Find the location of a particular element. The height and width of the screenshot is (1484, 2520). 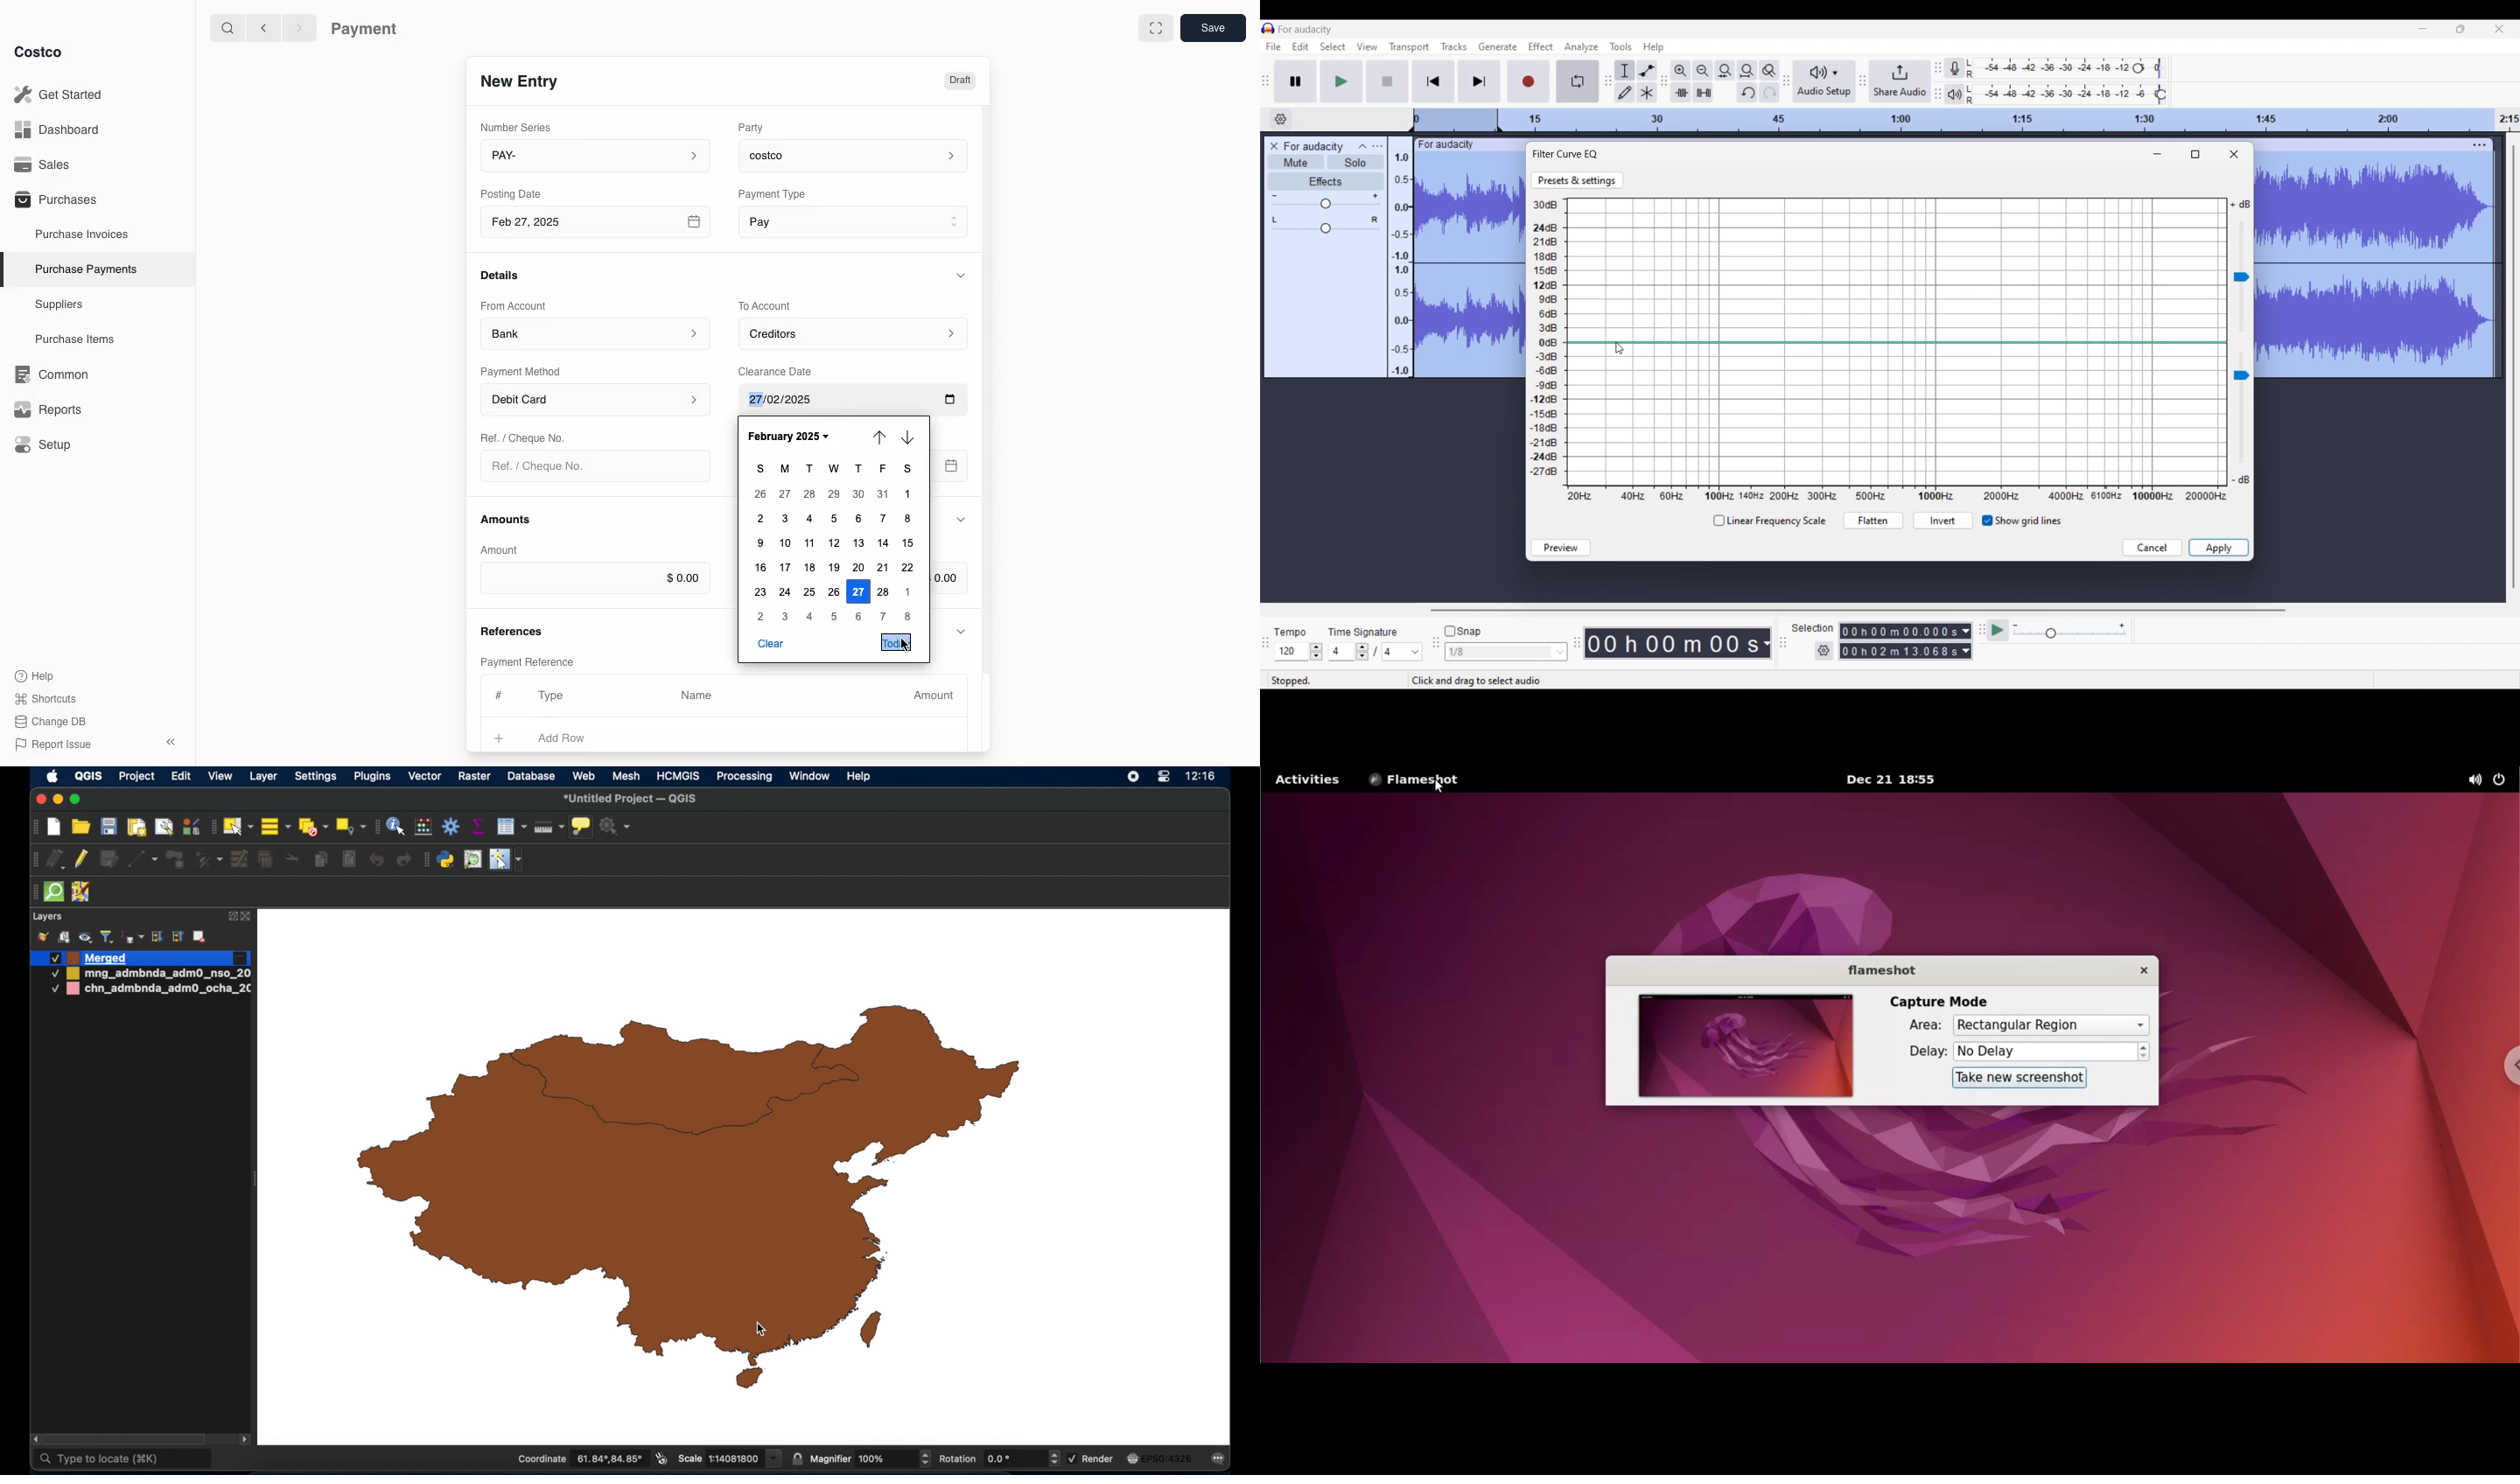

Zoom out is located at coordinates (1702, 70).